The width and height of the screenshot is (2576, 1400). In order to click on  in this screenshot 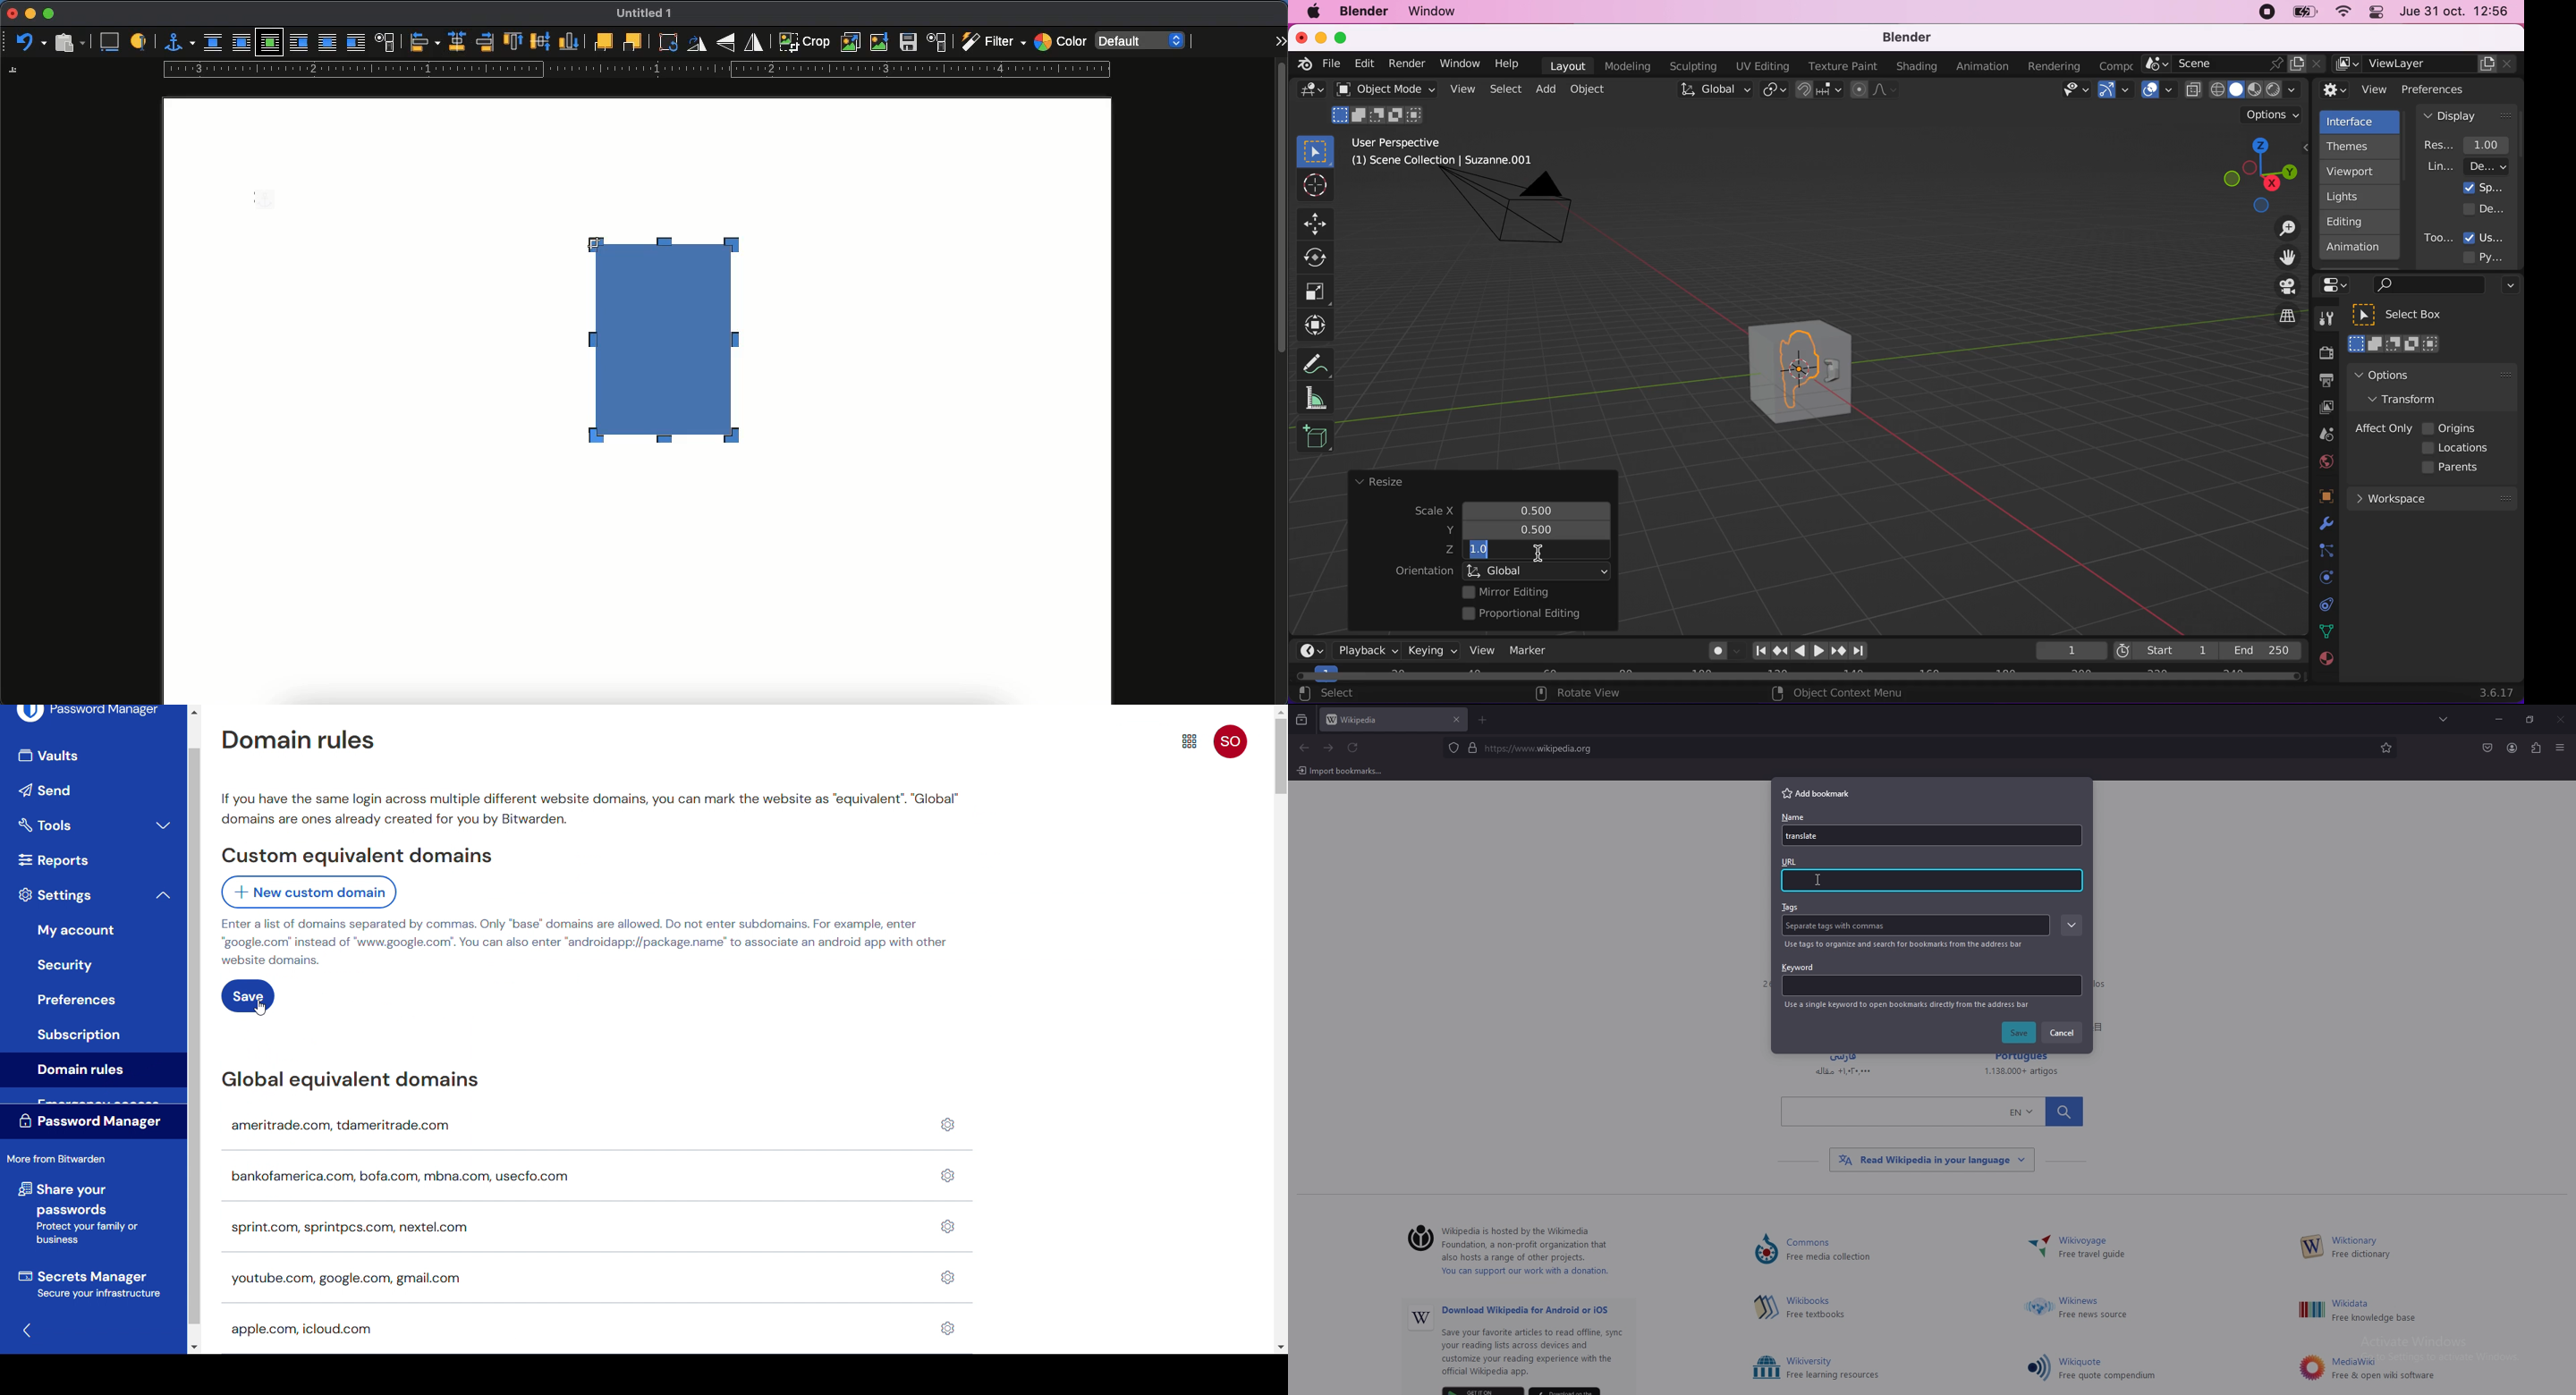, I will do `click(76, 1000)`.